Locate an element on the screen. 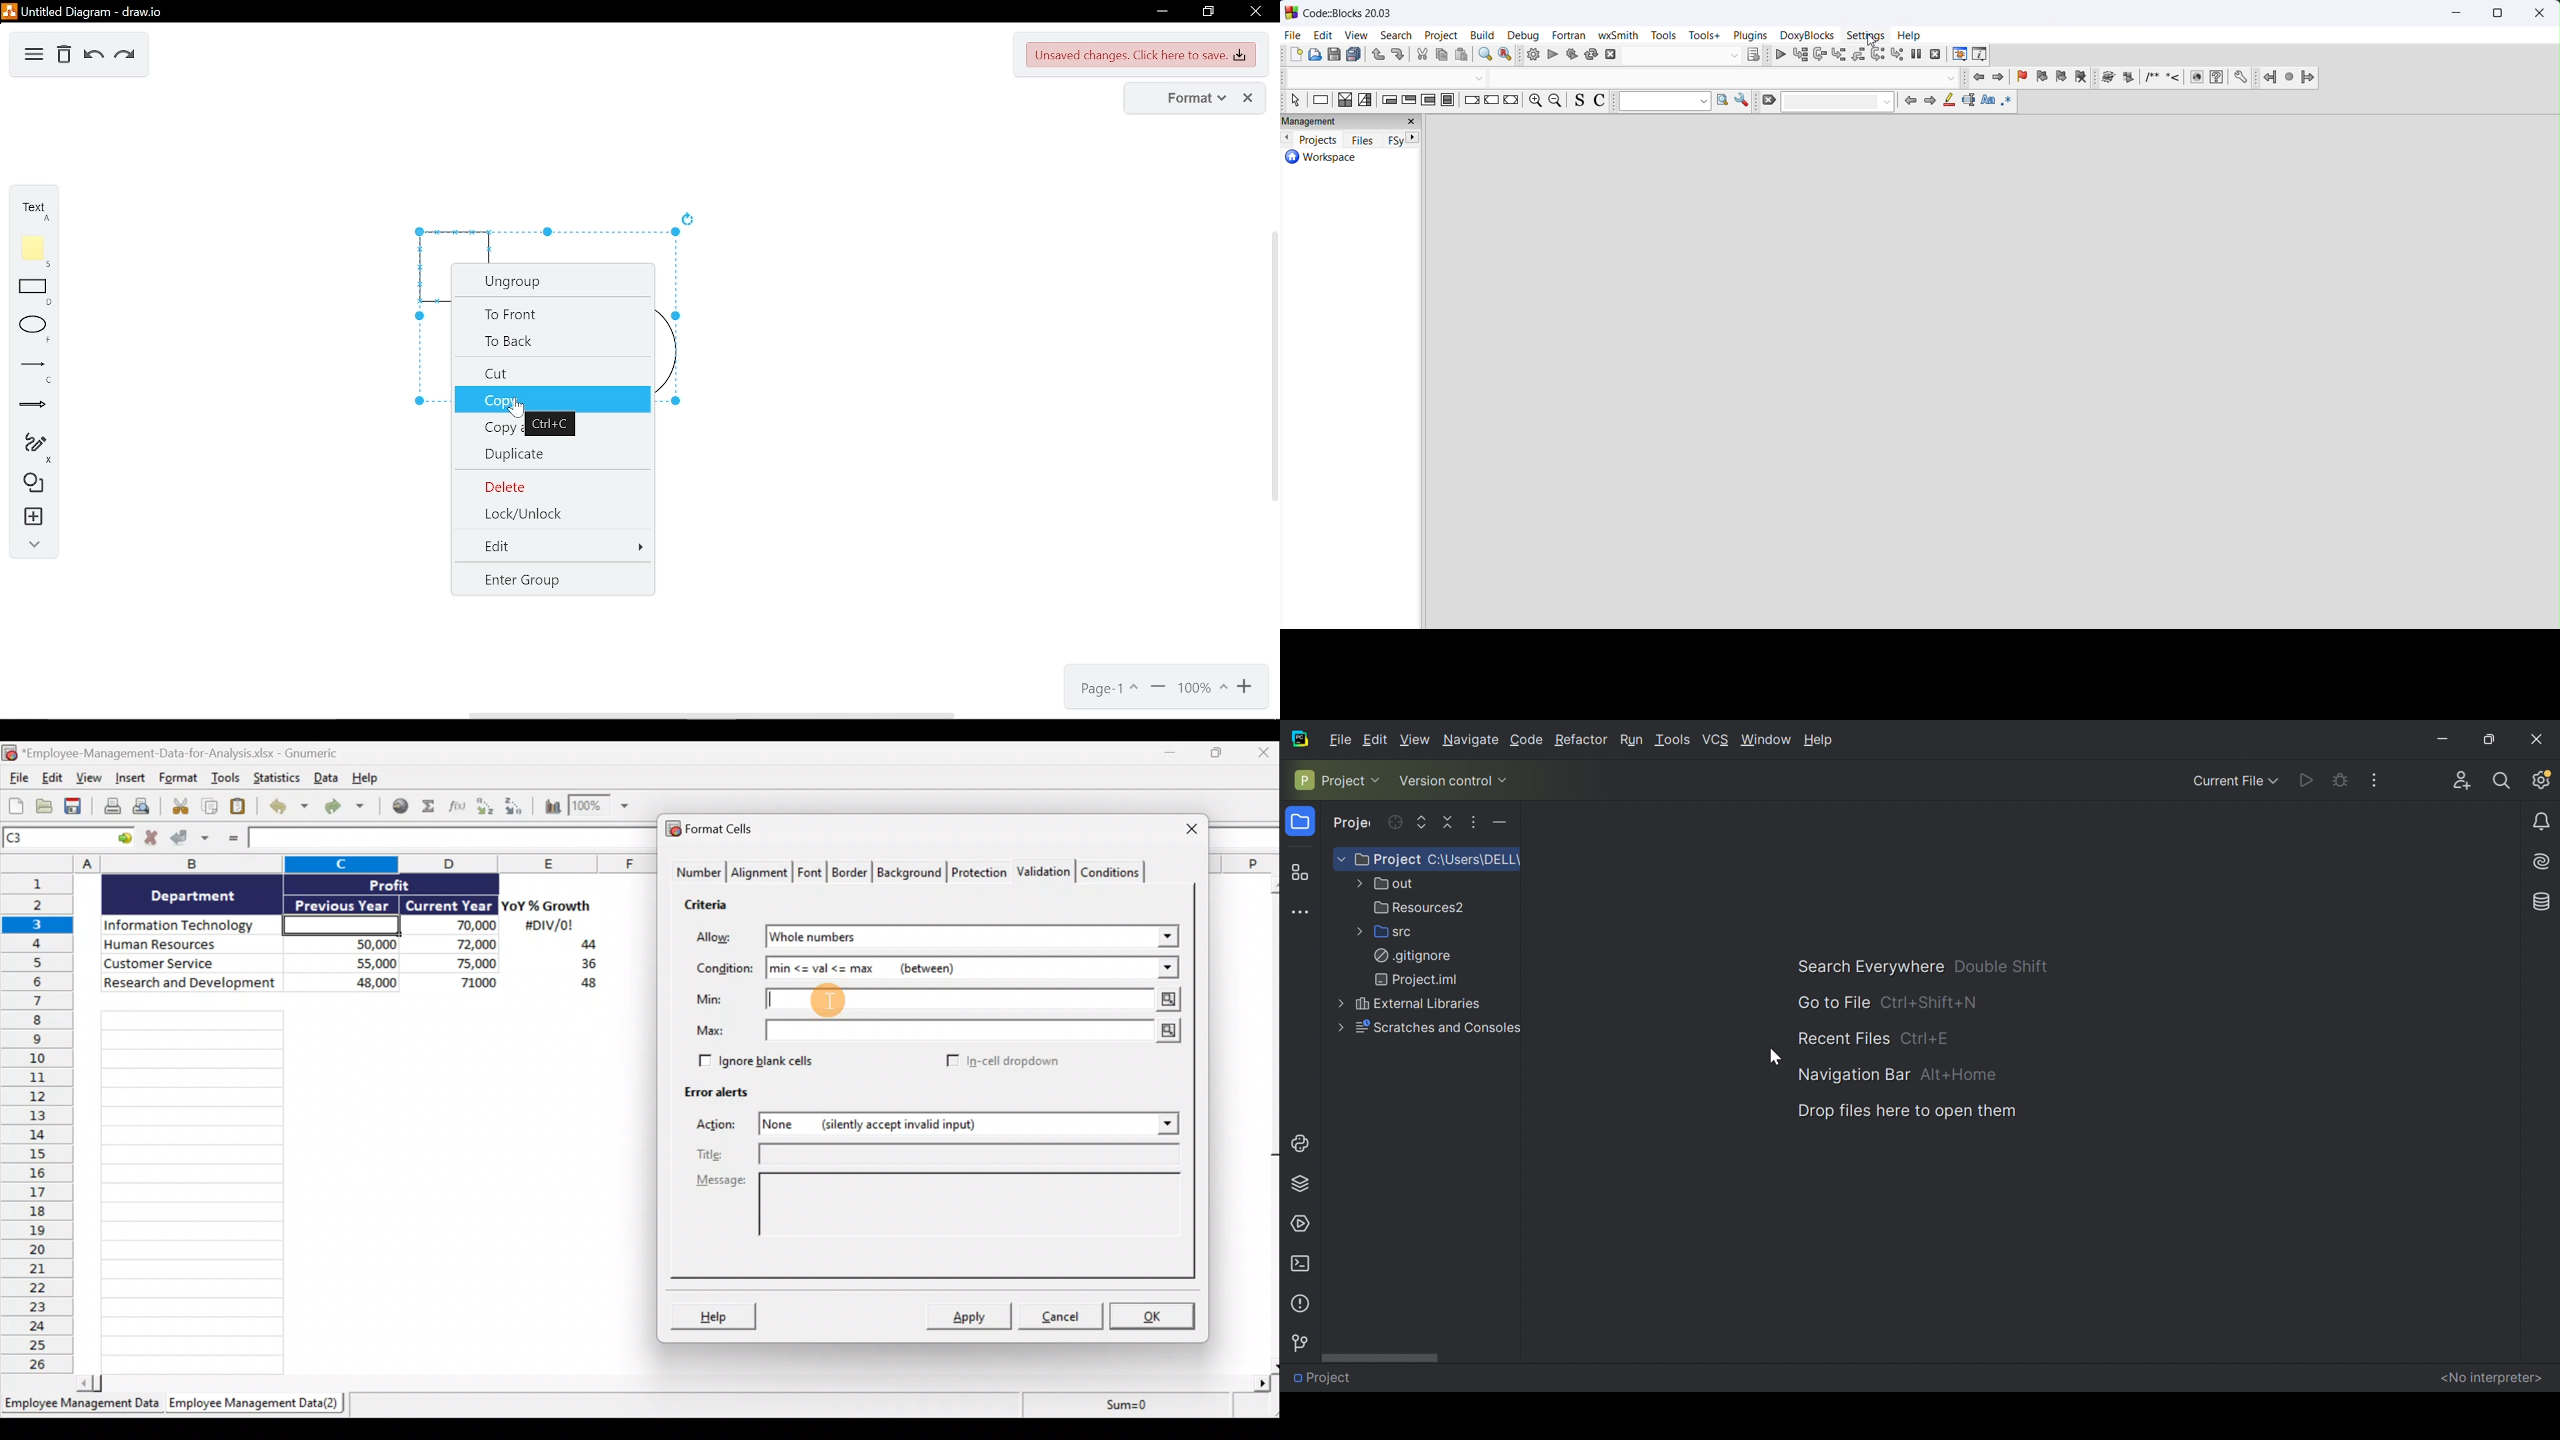 The height and width of the screenshot is (1456, 2576). Drop Down is located at coordinates (1340, 859).